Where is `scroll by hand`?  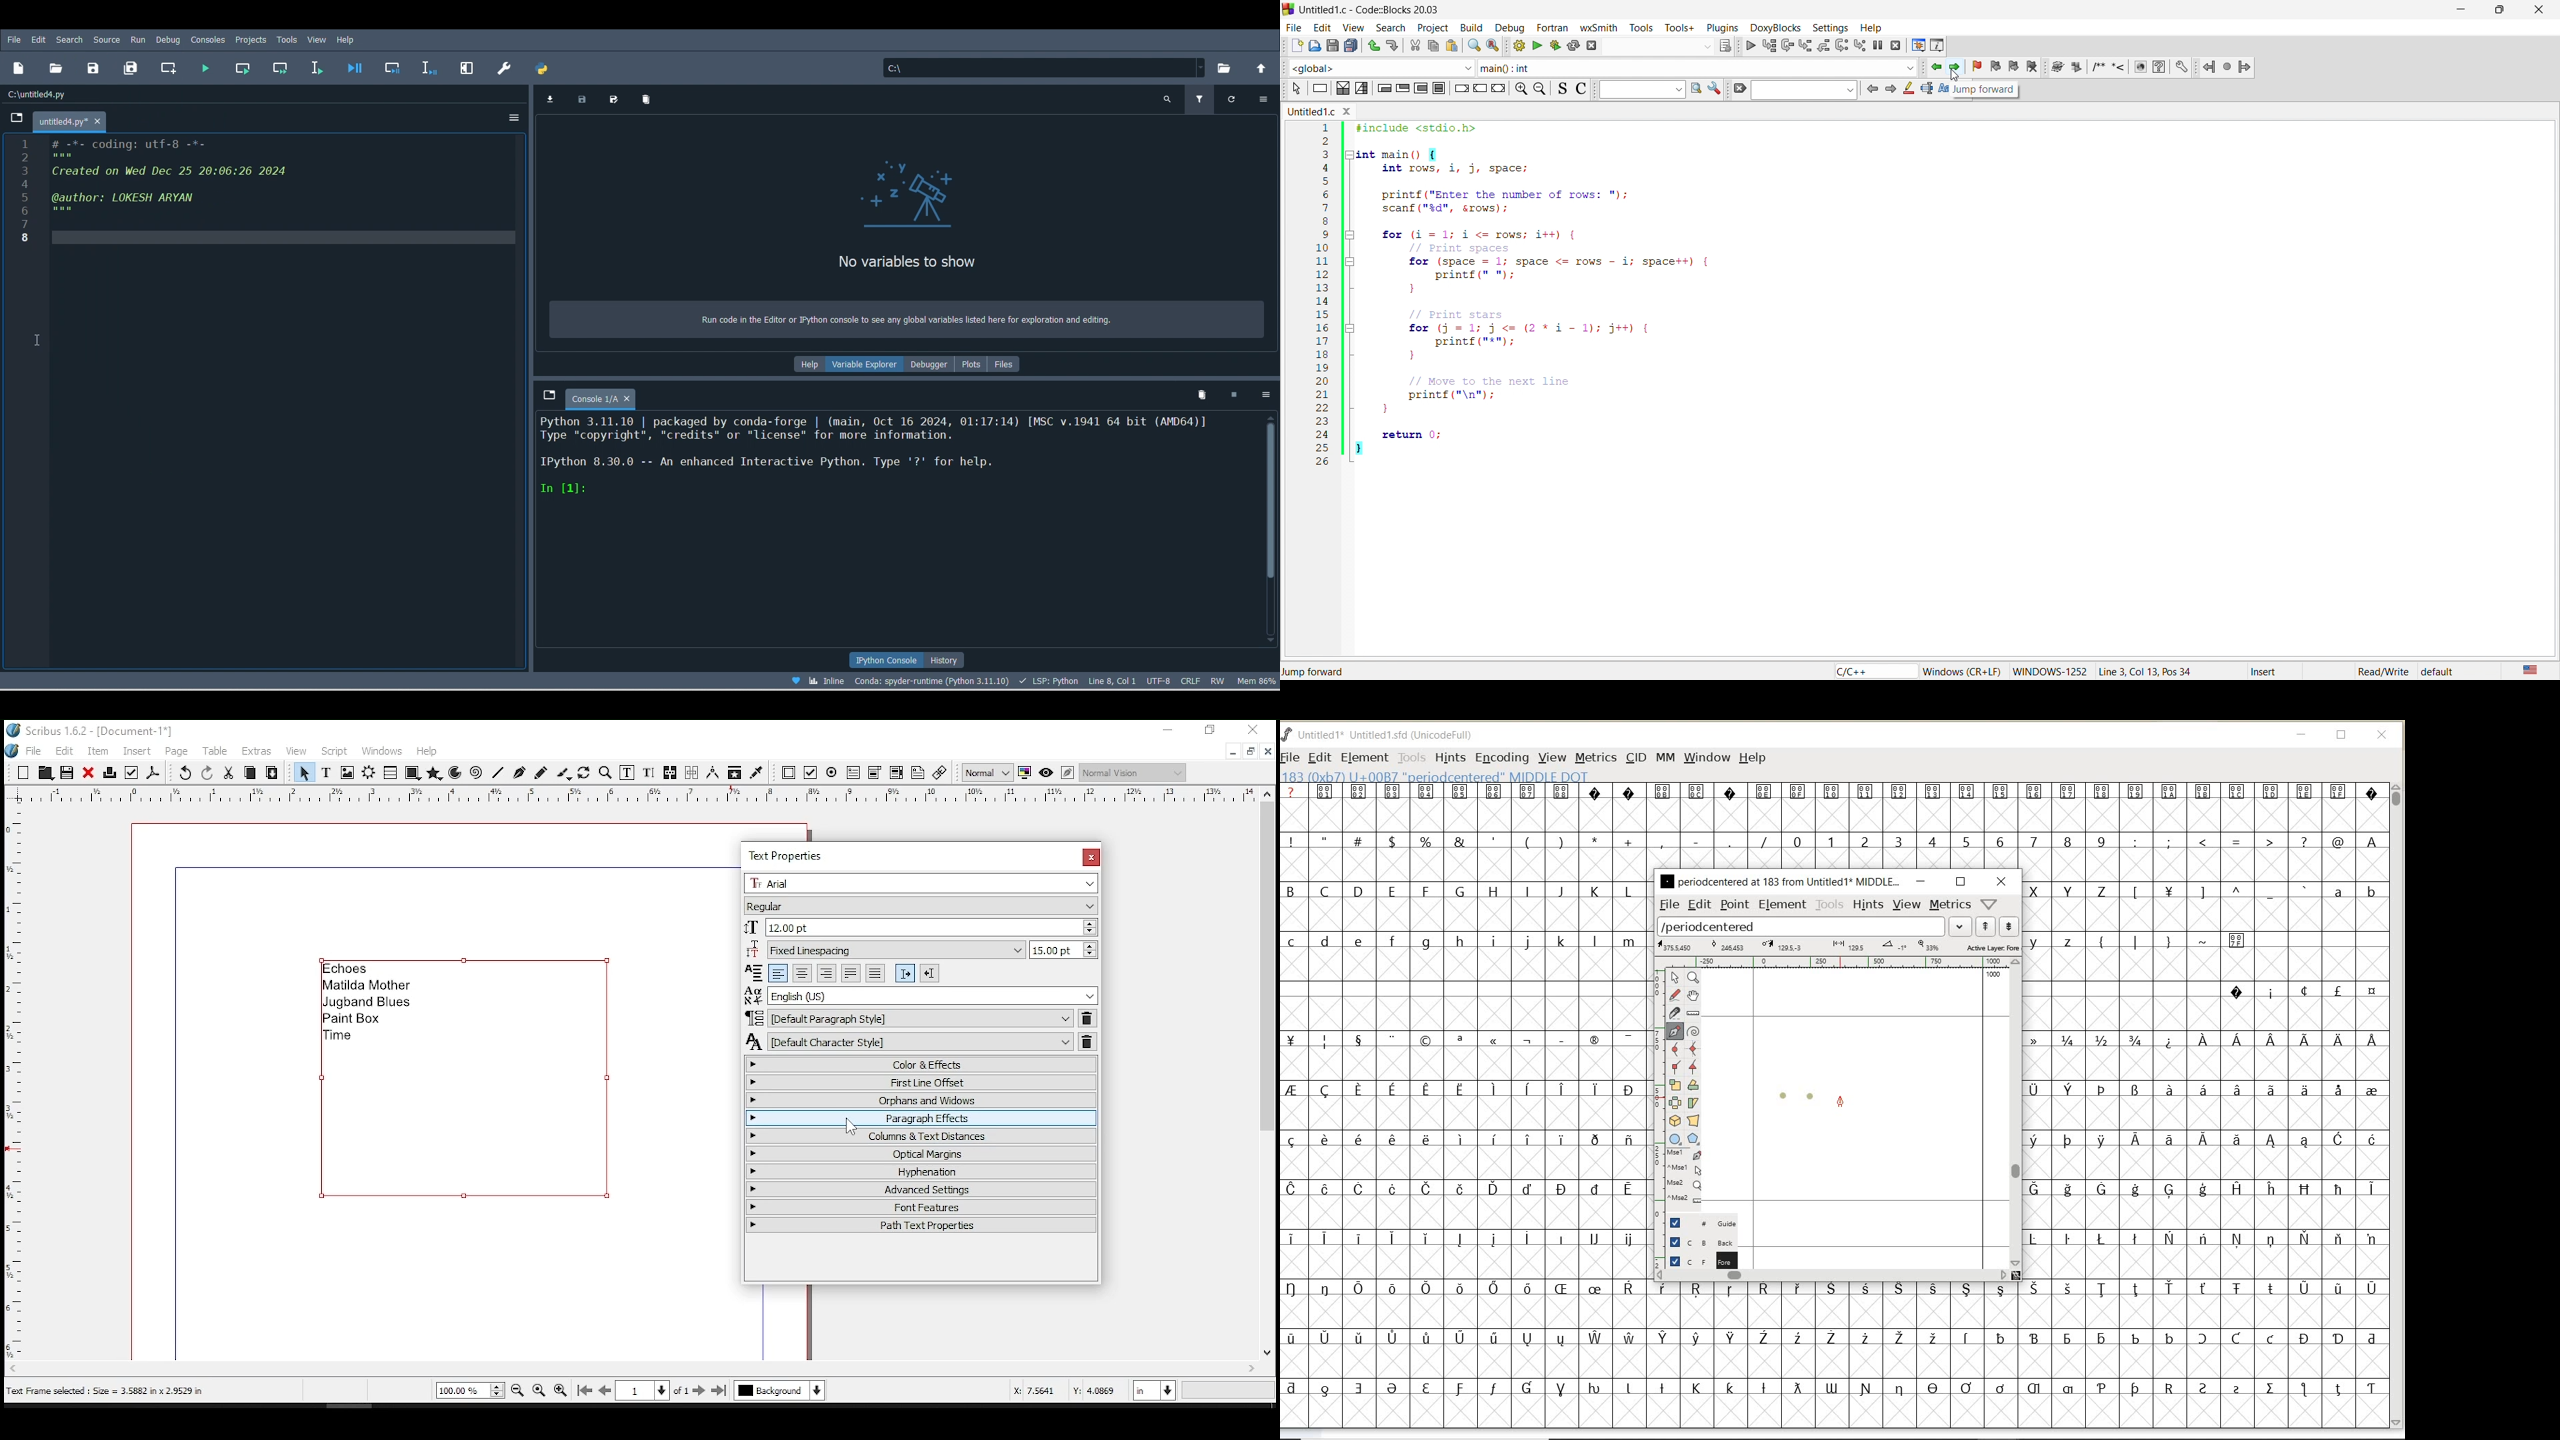
scroll by hand is located at coordinates (1692, 995).